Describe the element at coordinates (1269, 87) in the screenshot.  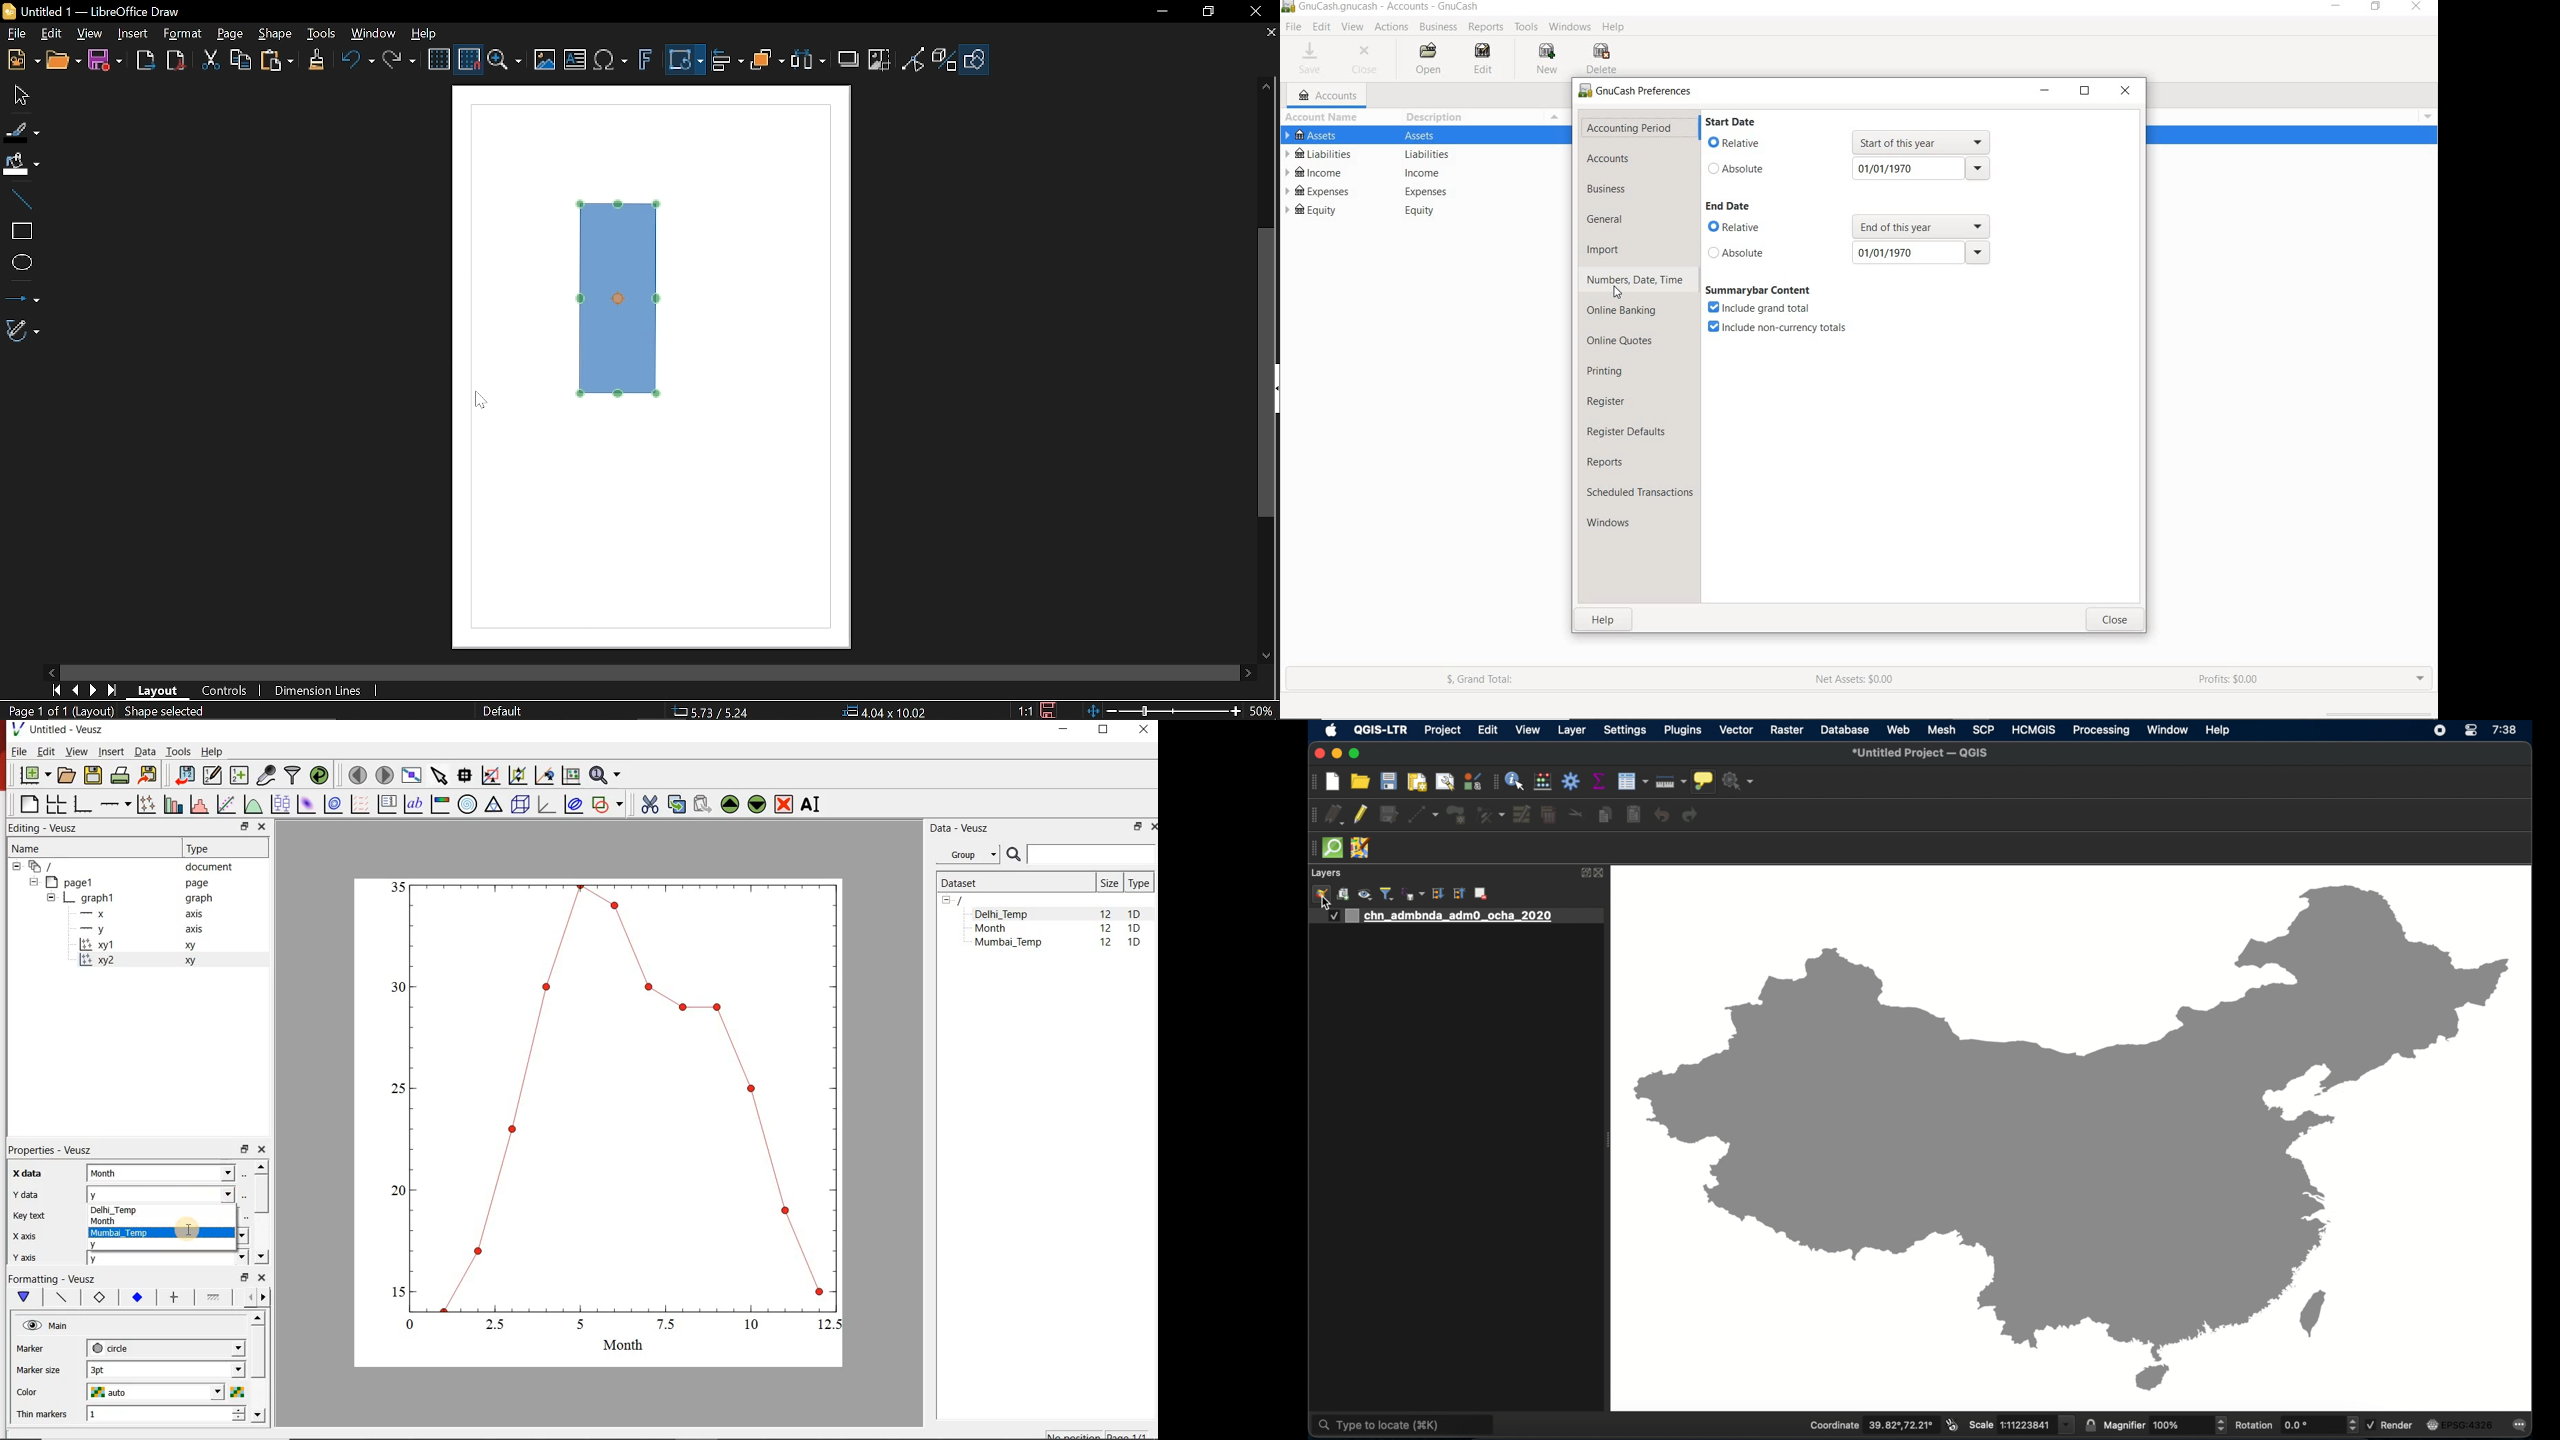
I see `Move up` at that location.